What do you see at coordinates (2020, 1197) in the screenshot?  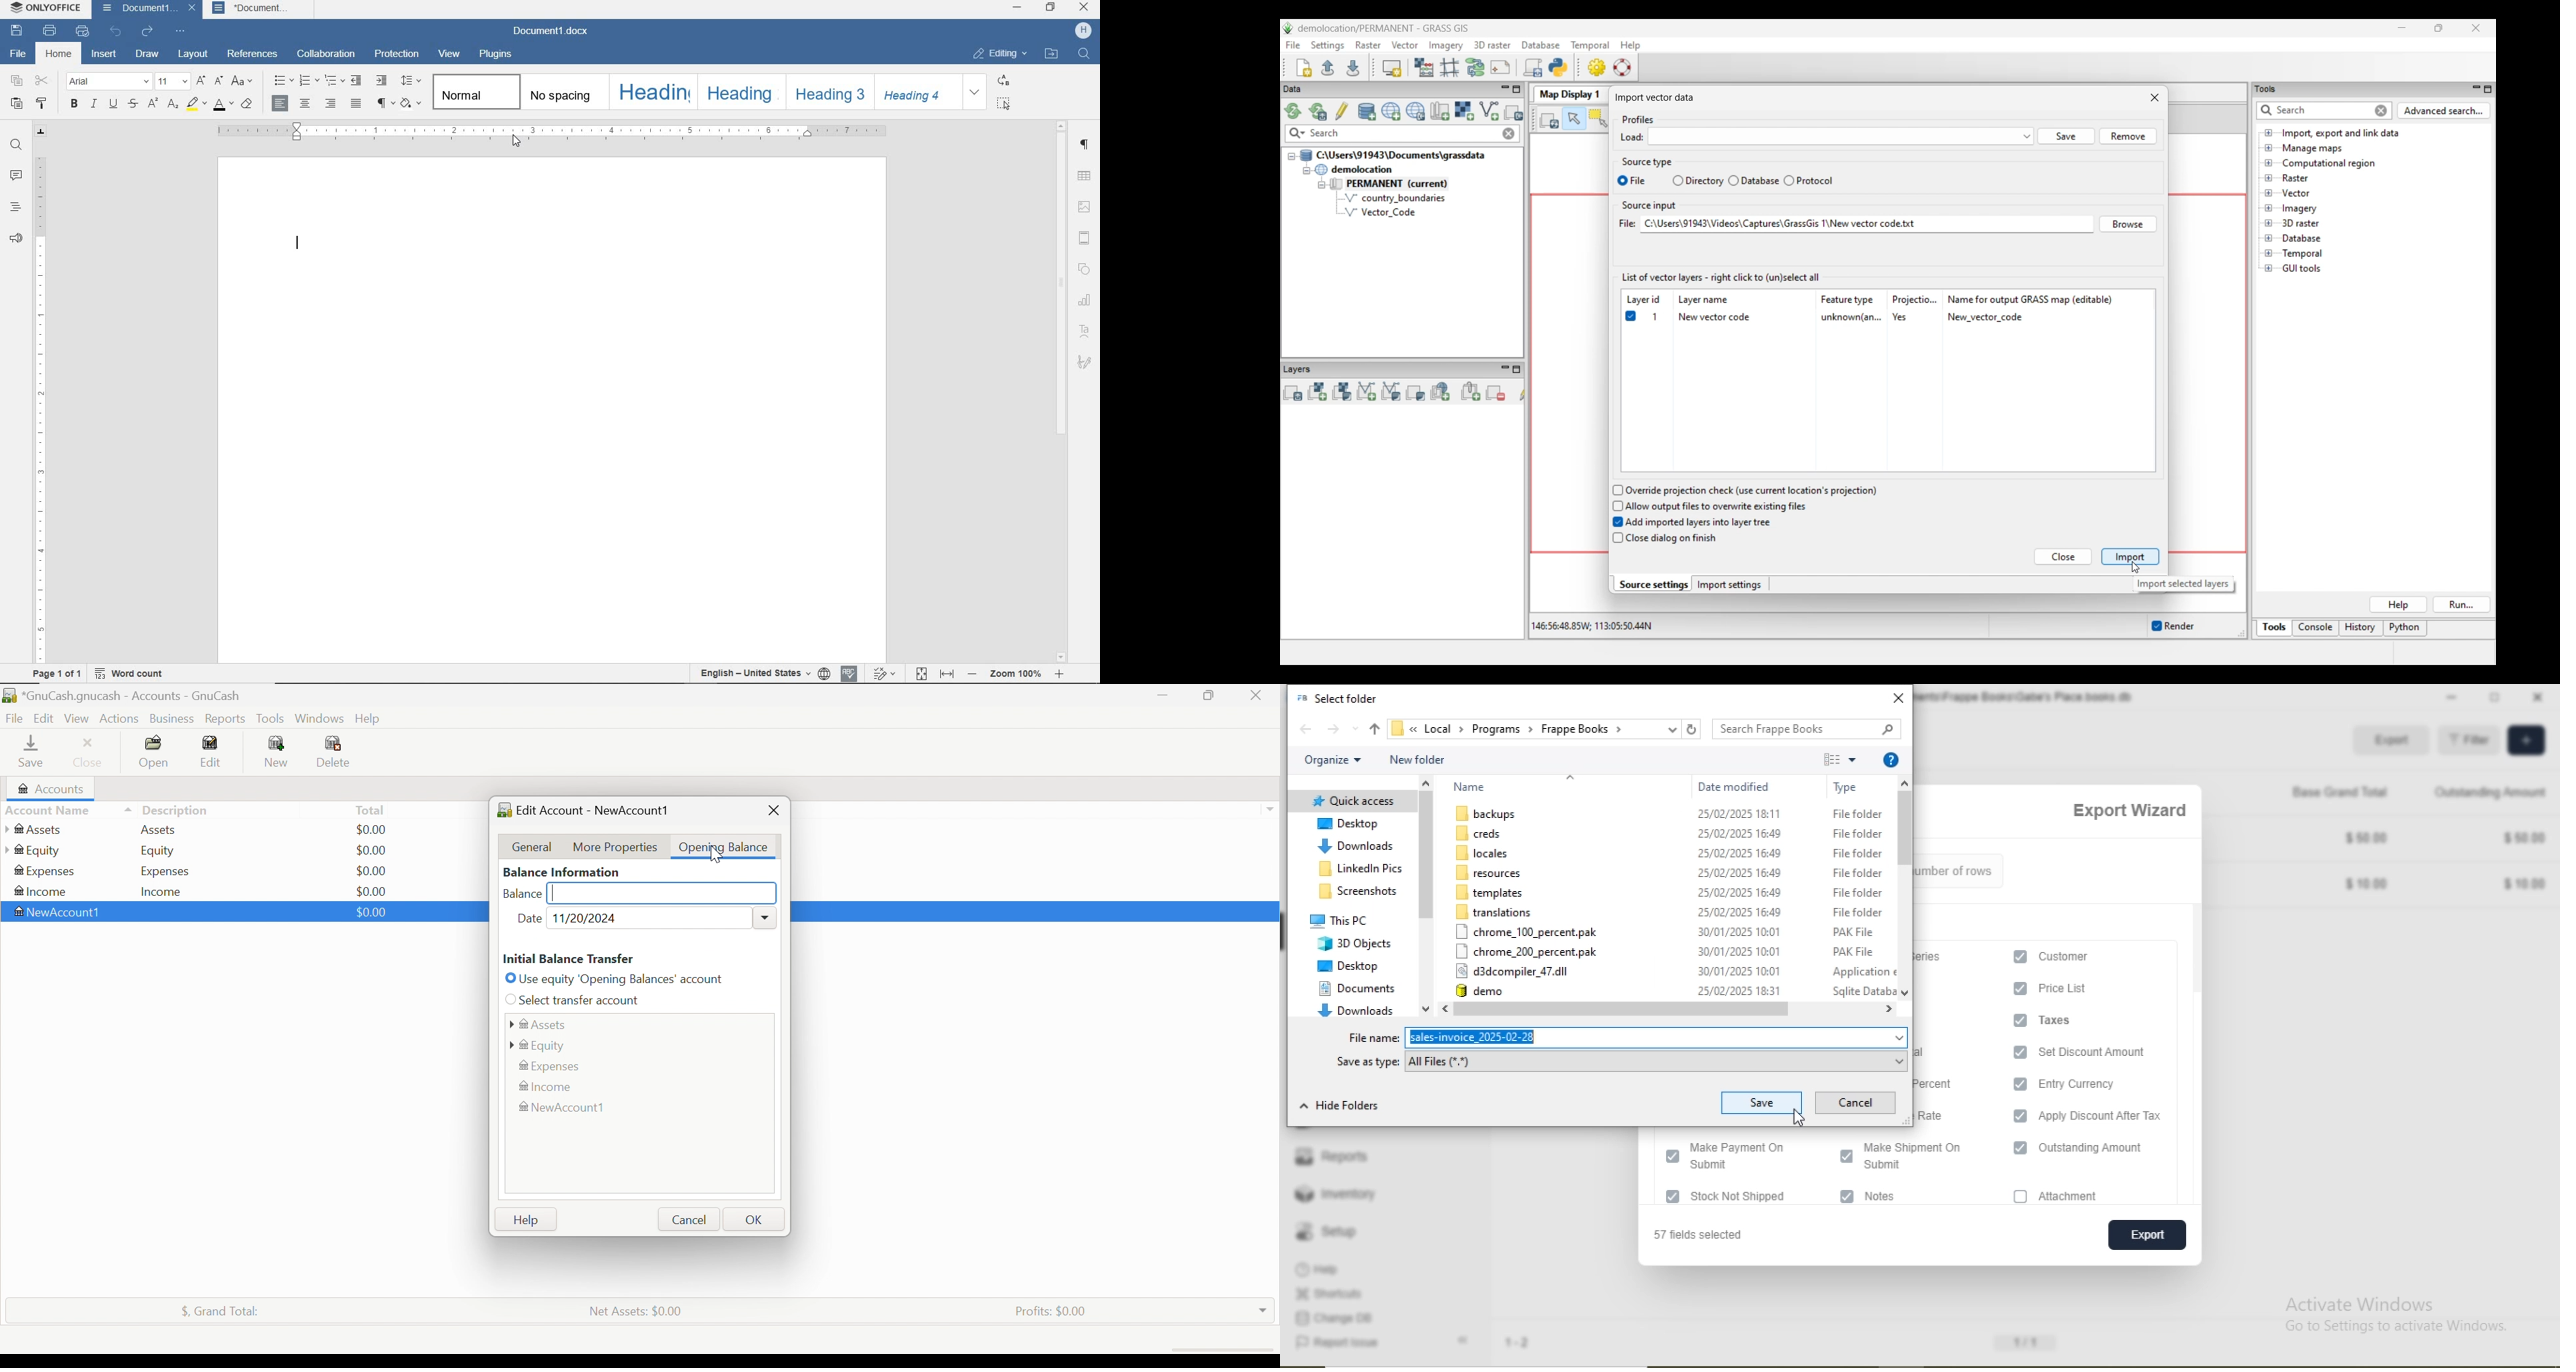 I see `checkbox` at bounding box center [2020, 1197].